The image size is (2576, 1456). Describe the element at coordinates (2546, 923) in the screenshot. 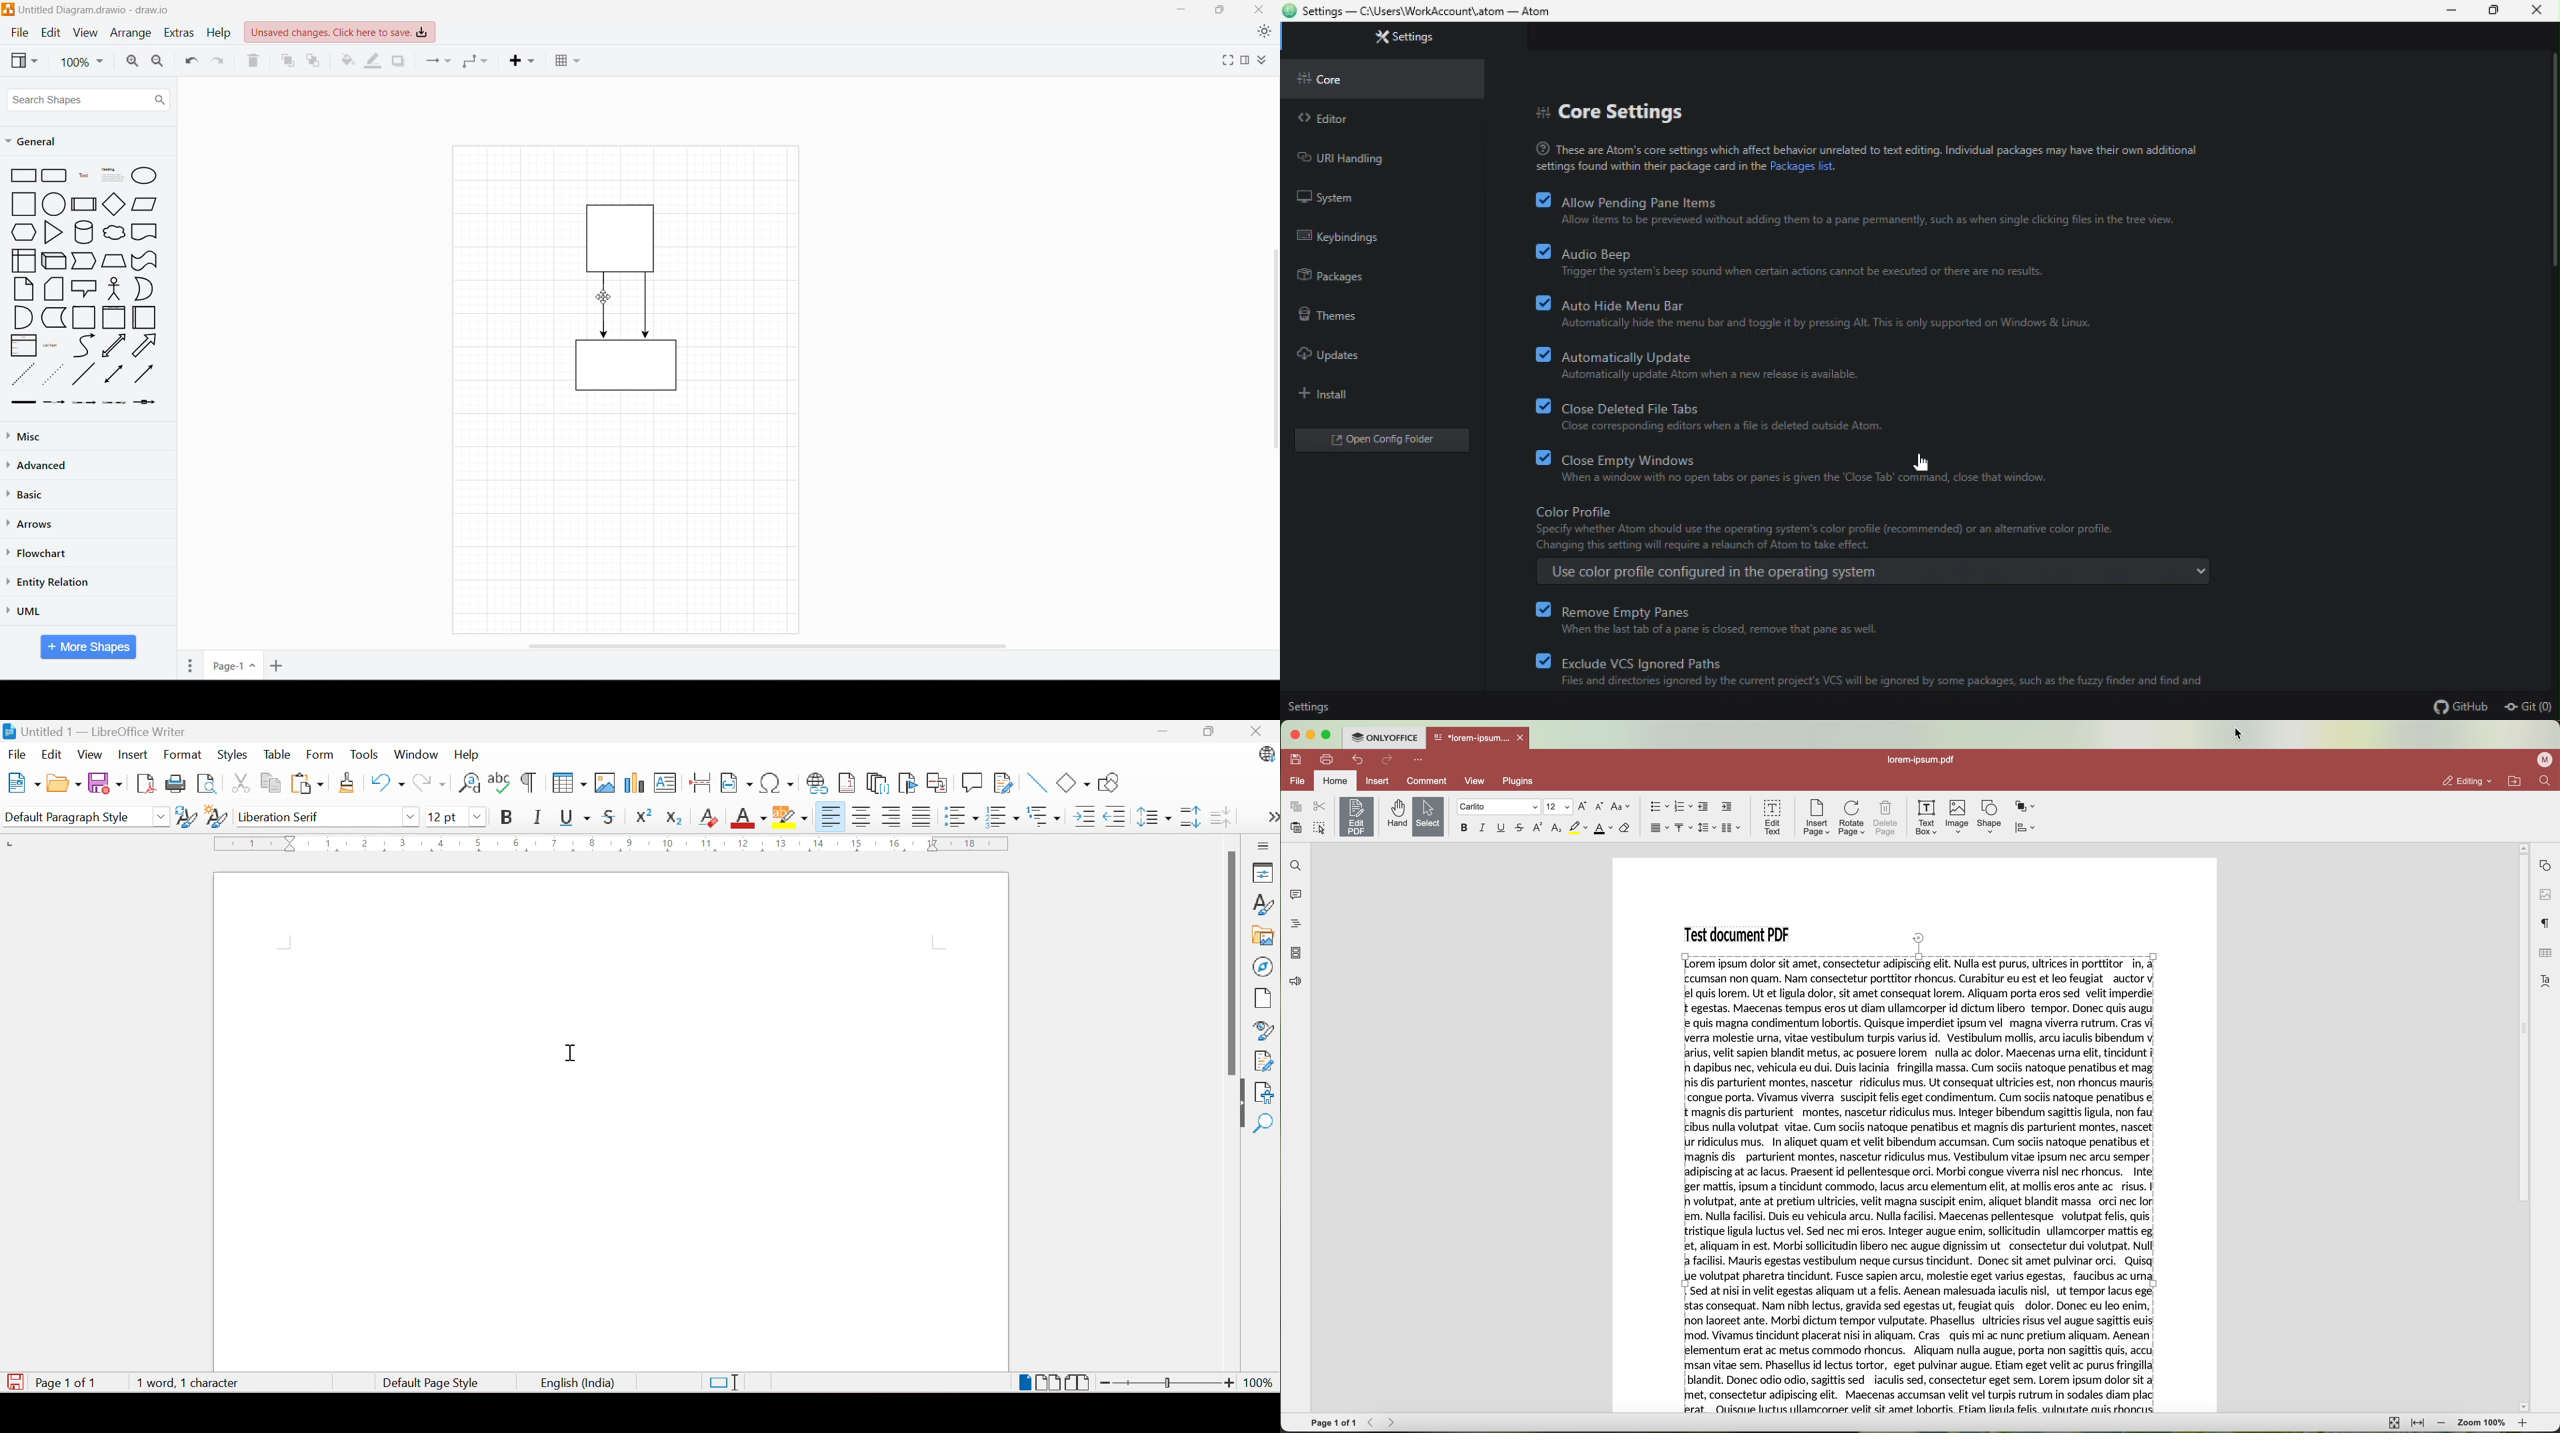

I see `paragraph settings` at that location.